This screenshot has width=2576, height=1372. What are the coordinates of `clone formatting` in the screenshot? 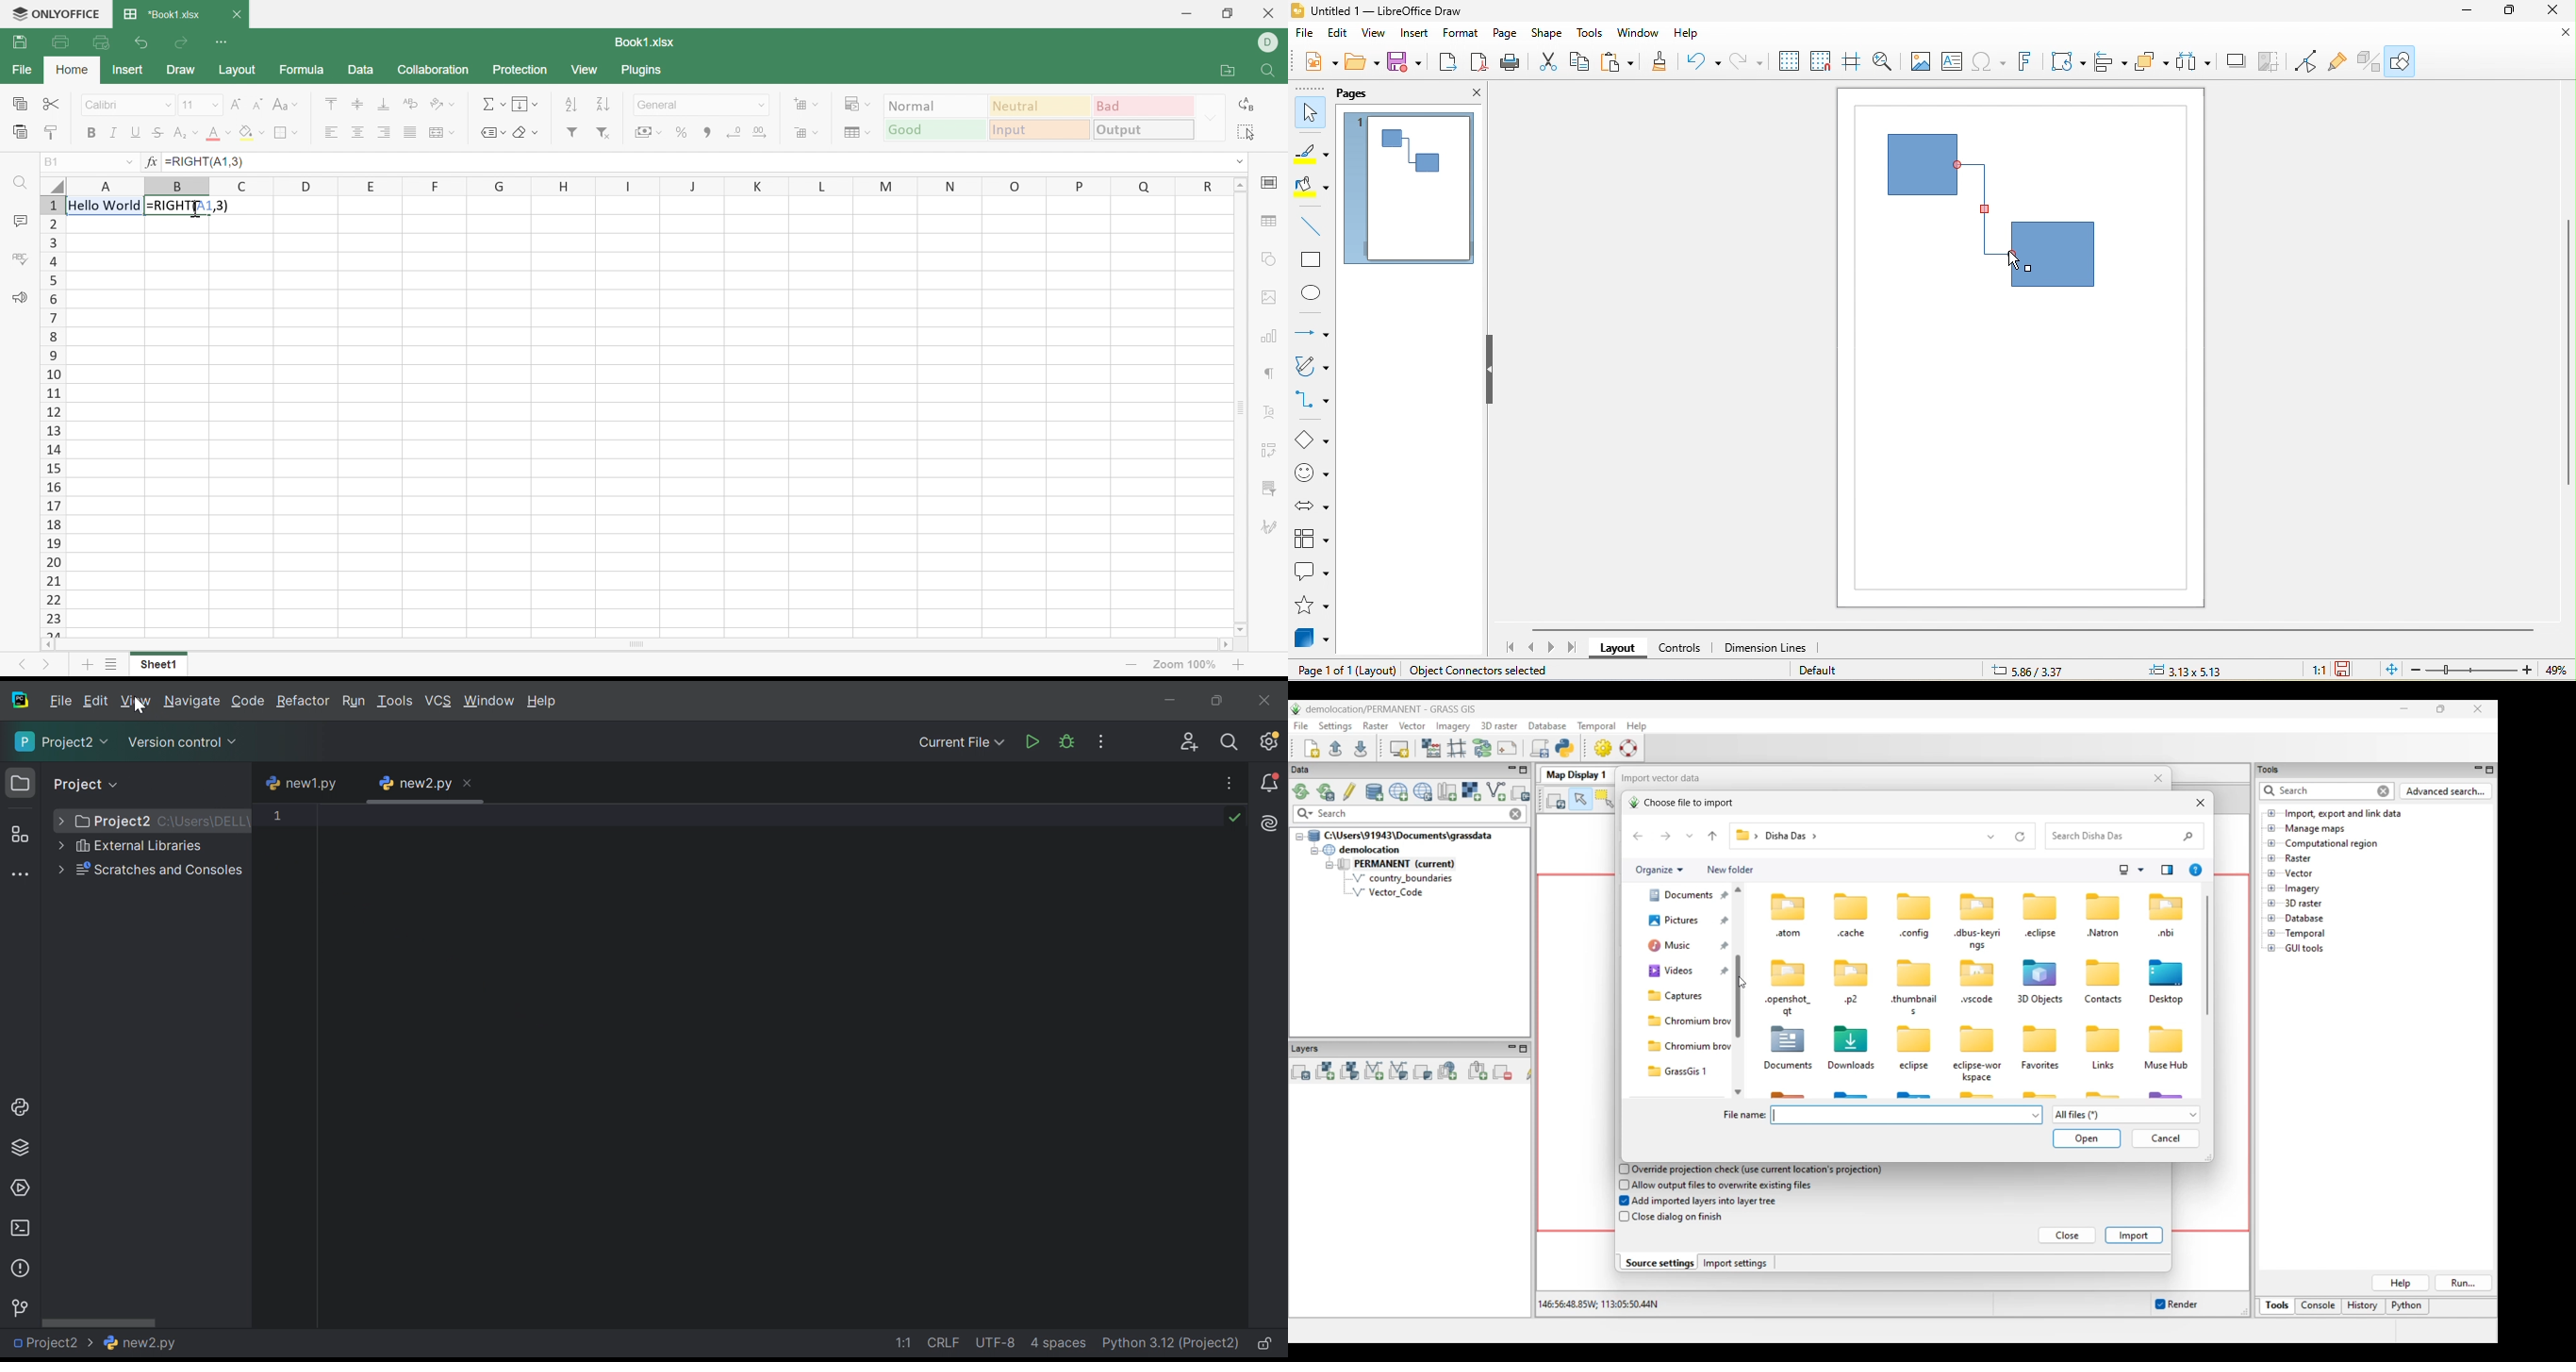 It's located at (1662, 64).